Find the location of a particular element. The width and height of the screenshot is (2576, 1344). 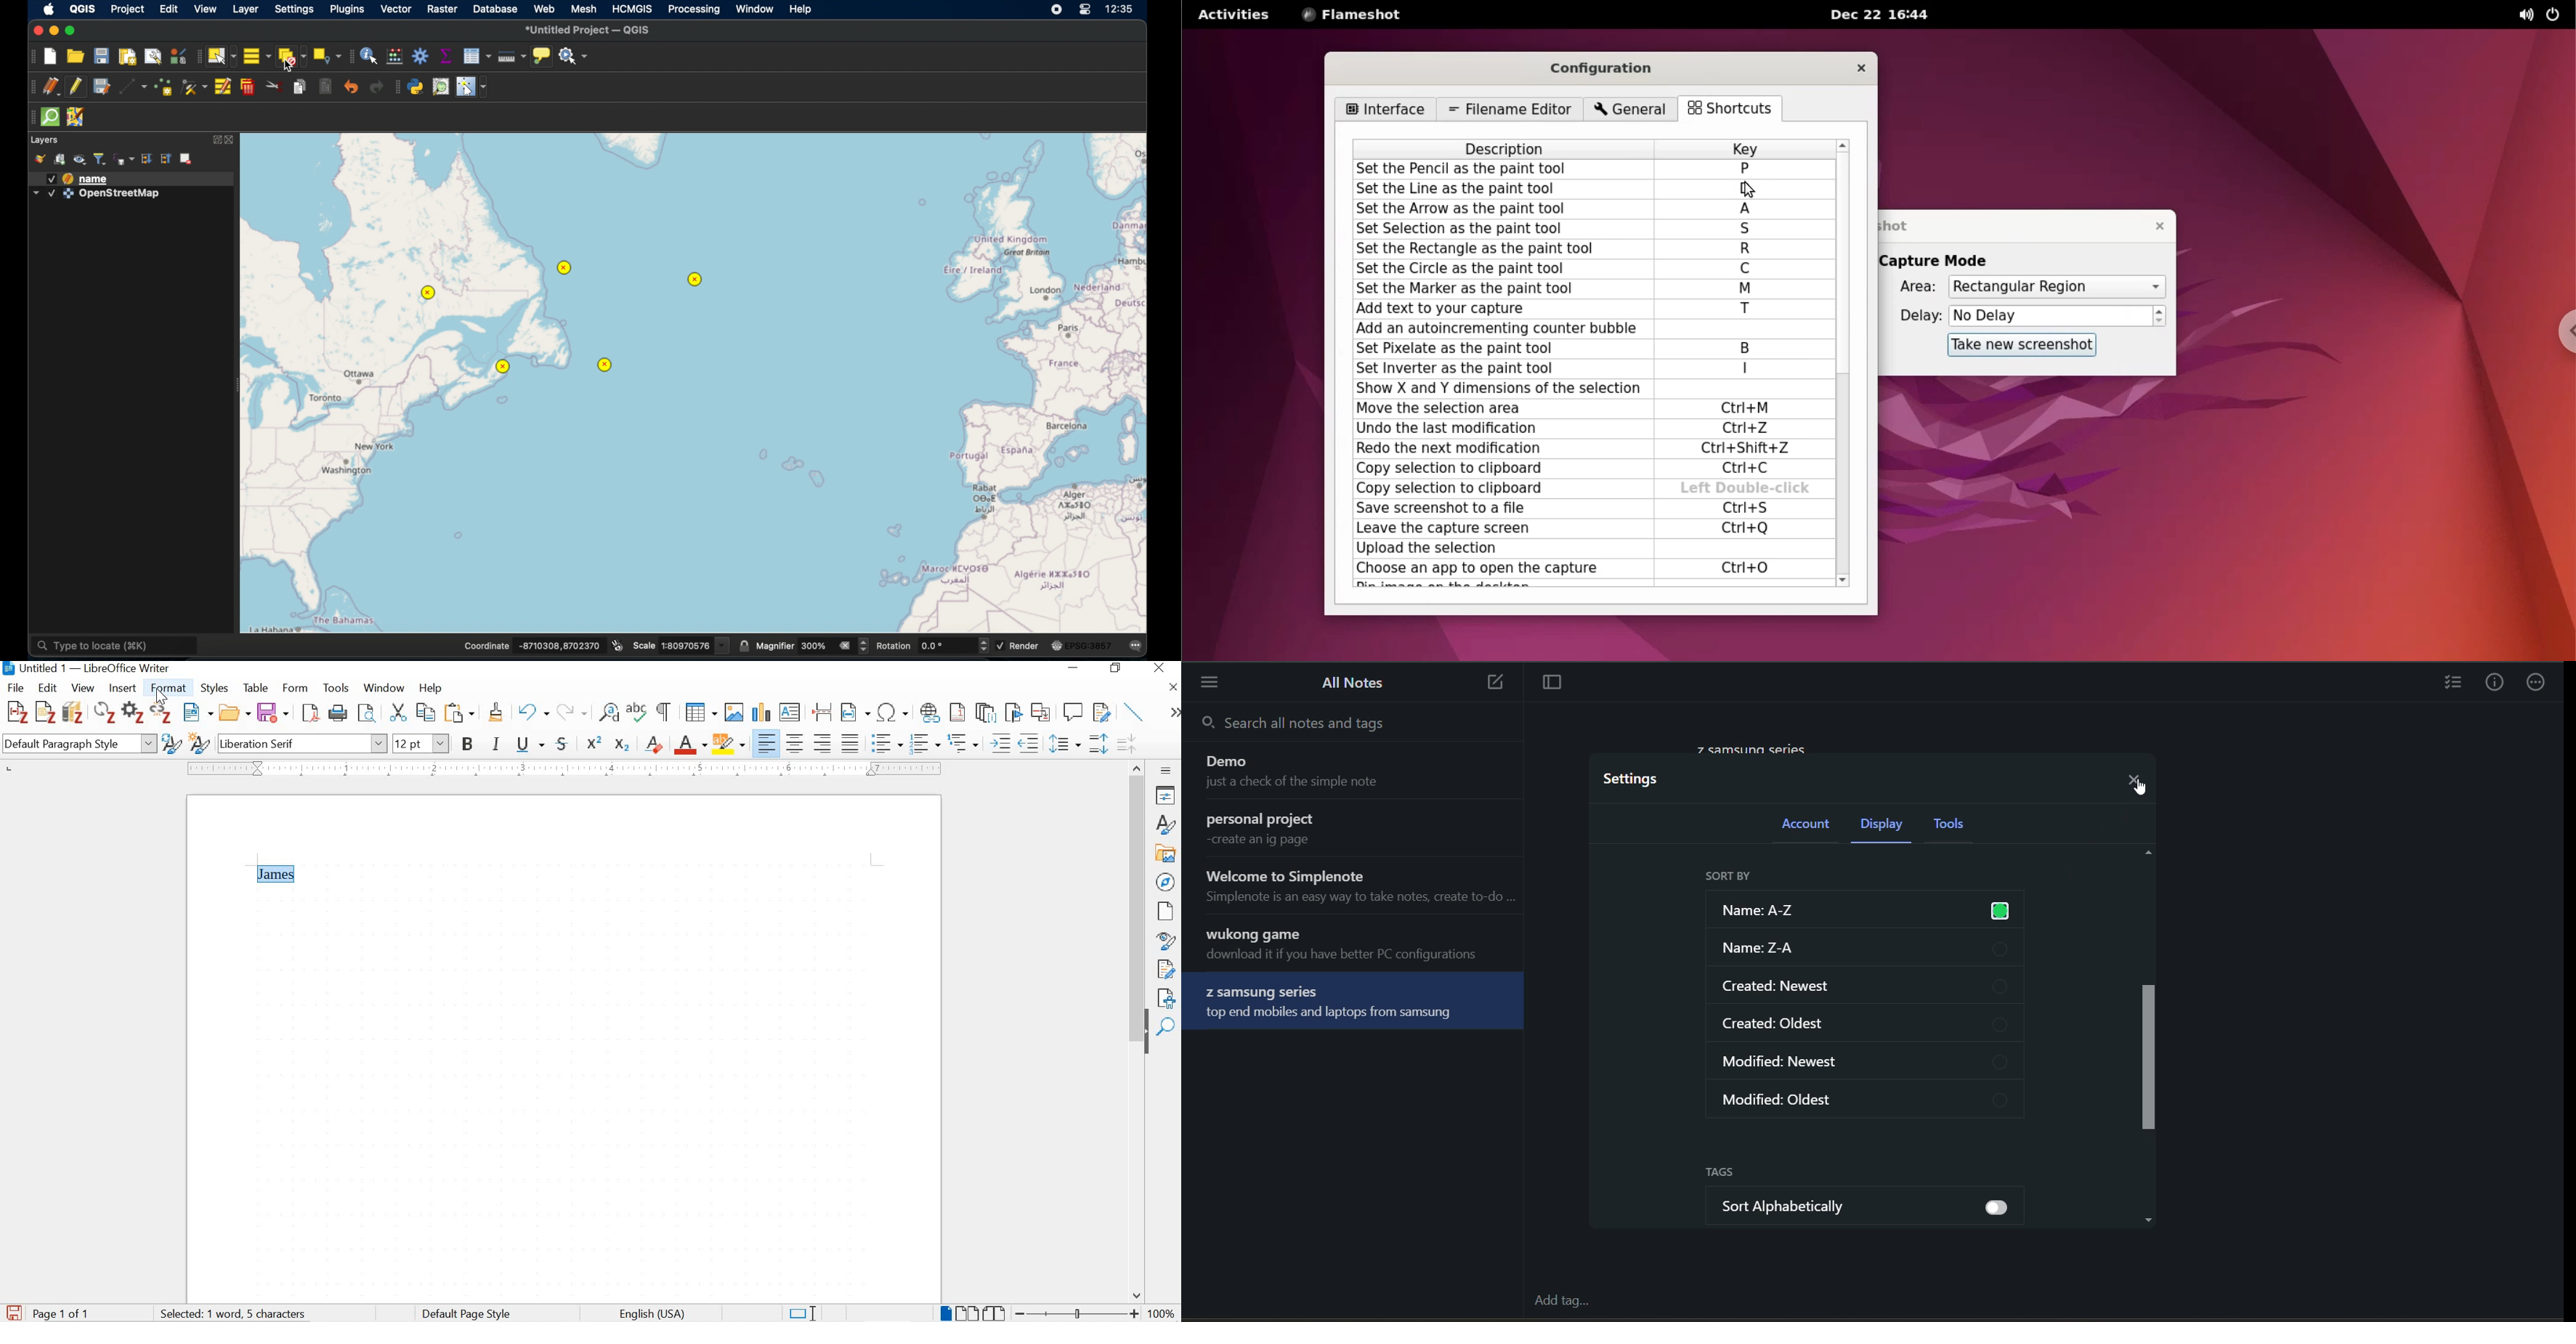

find is located at coordinates (1168, 1027).